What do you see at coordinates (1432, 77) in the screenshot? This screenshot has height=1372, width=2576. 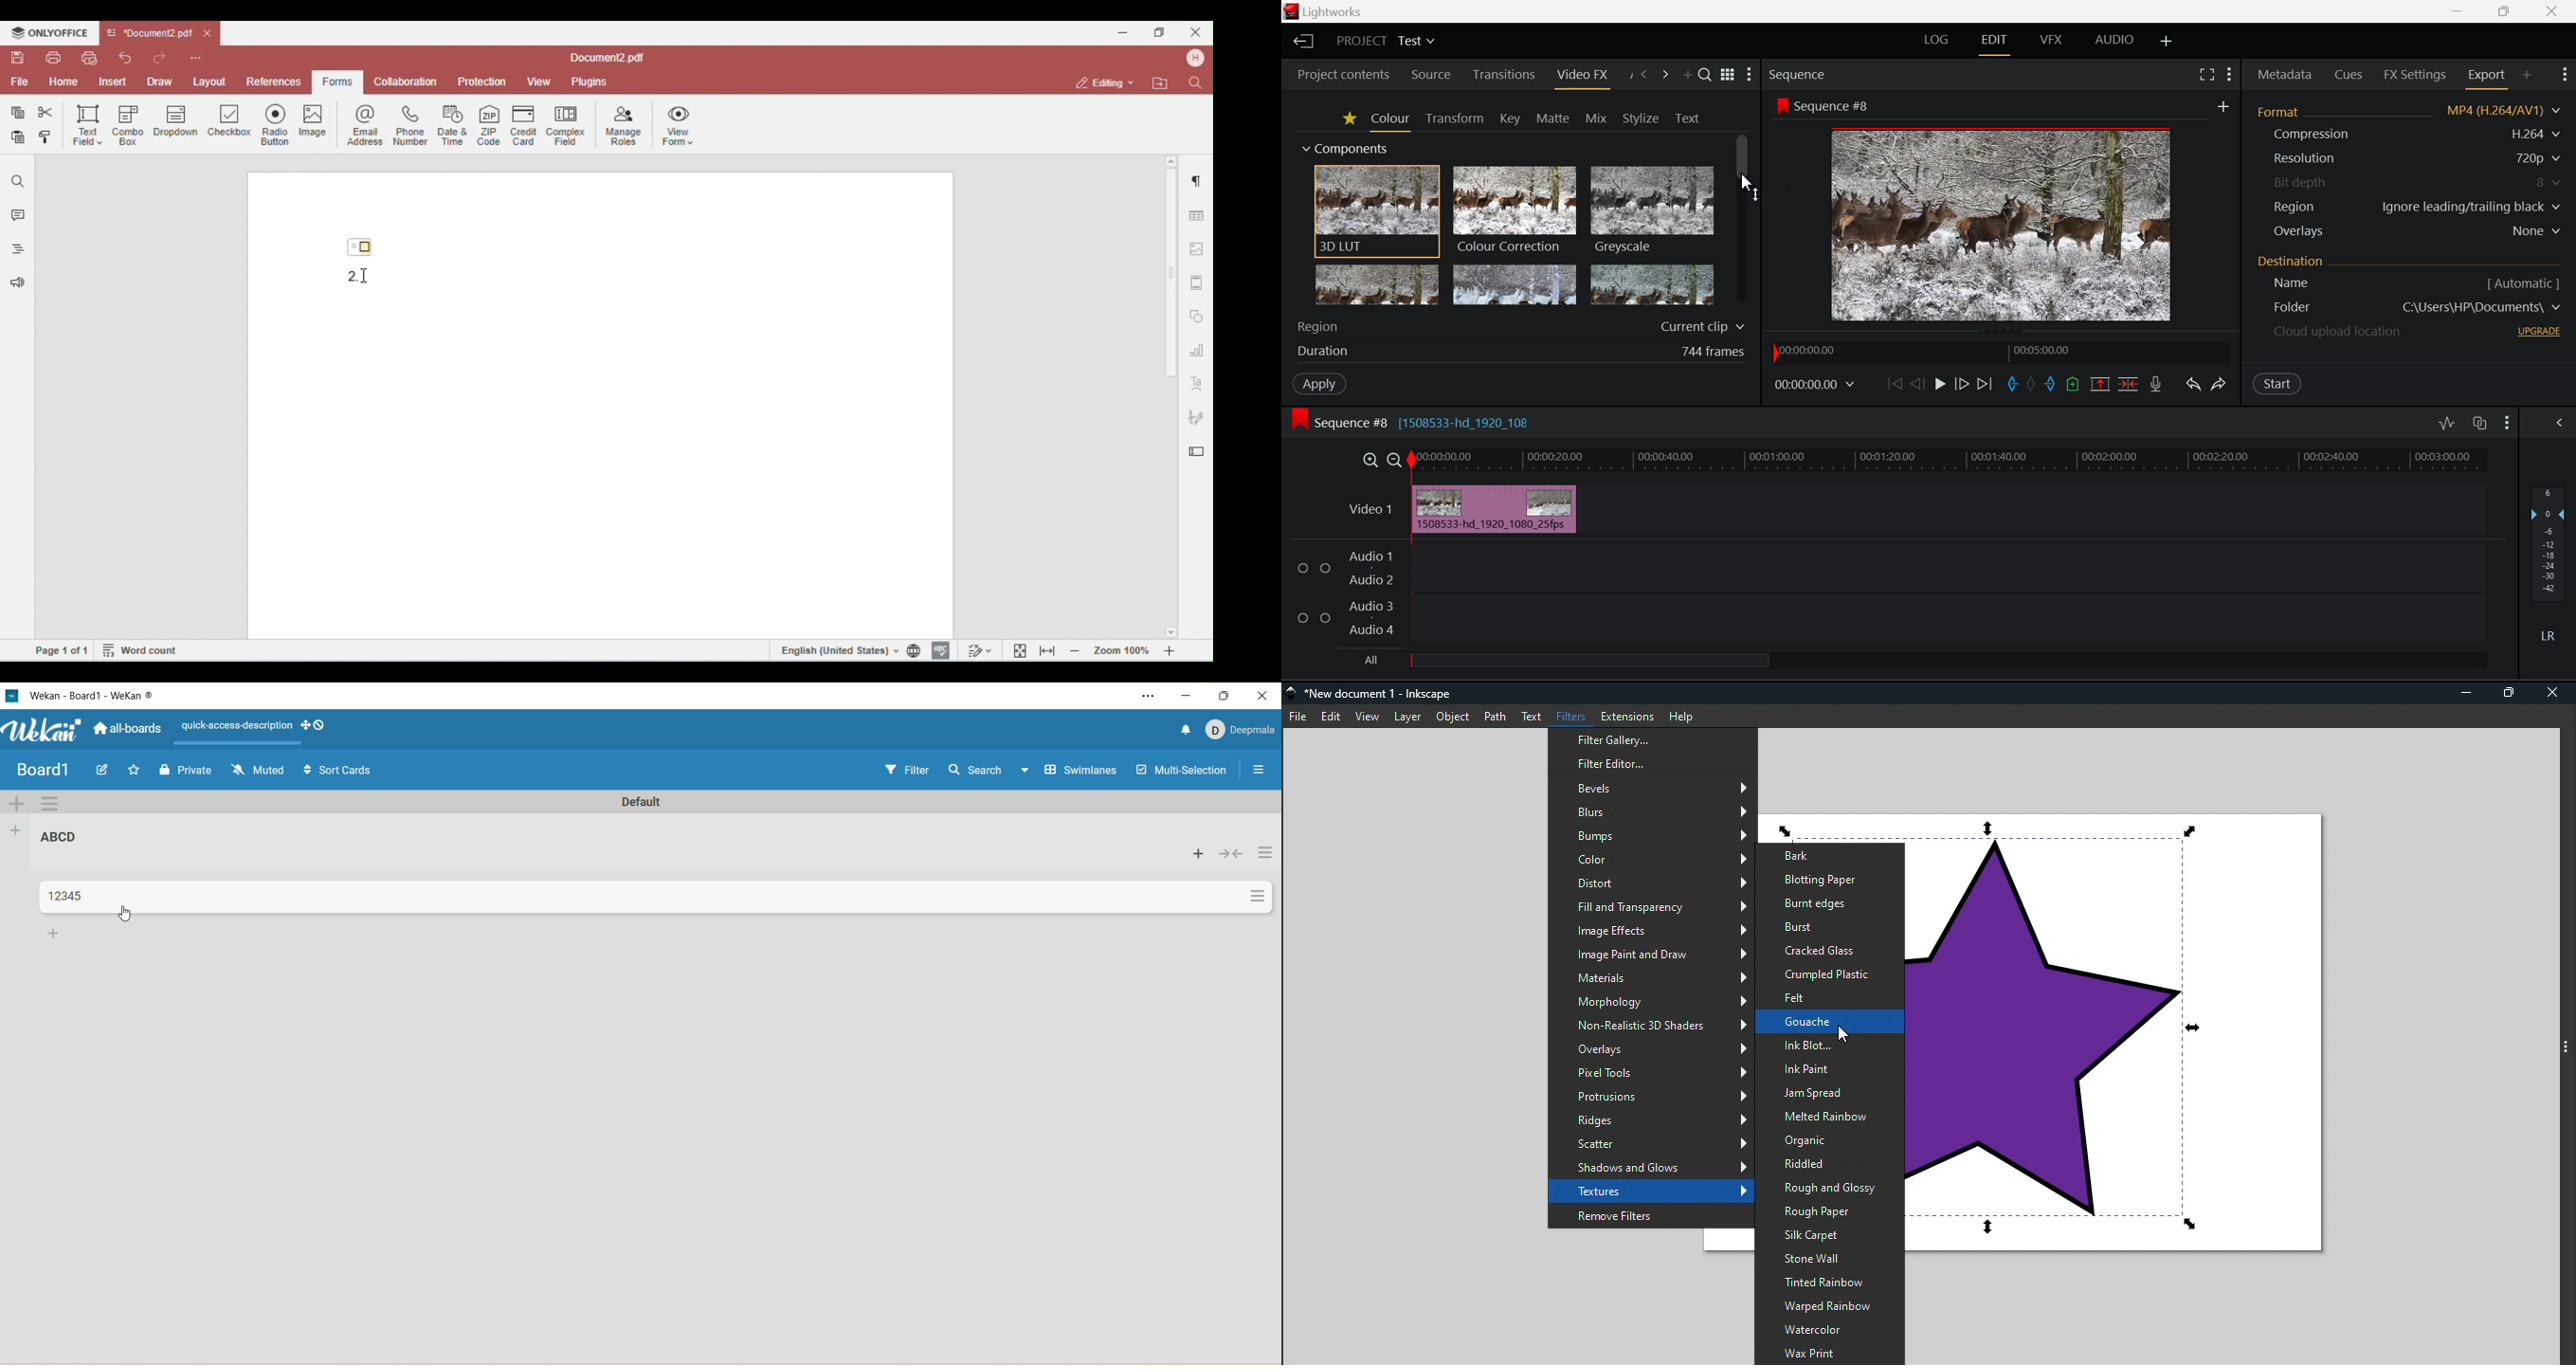 I see `Source` at bounding box center [1432, 77].